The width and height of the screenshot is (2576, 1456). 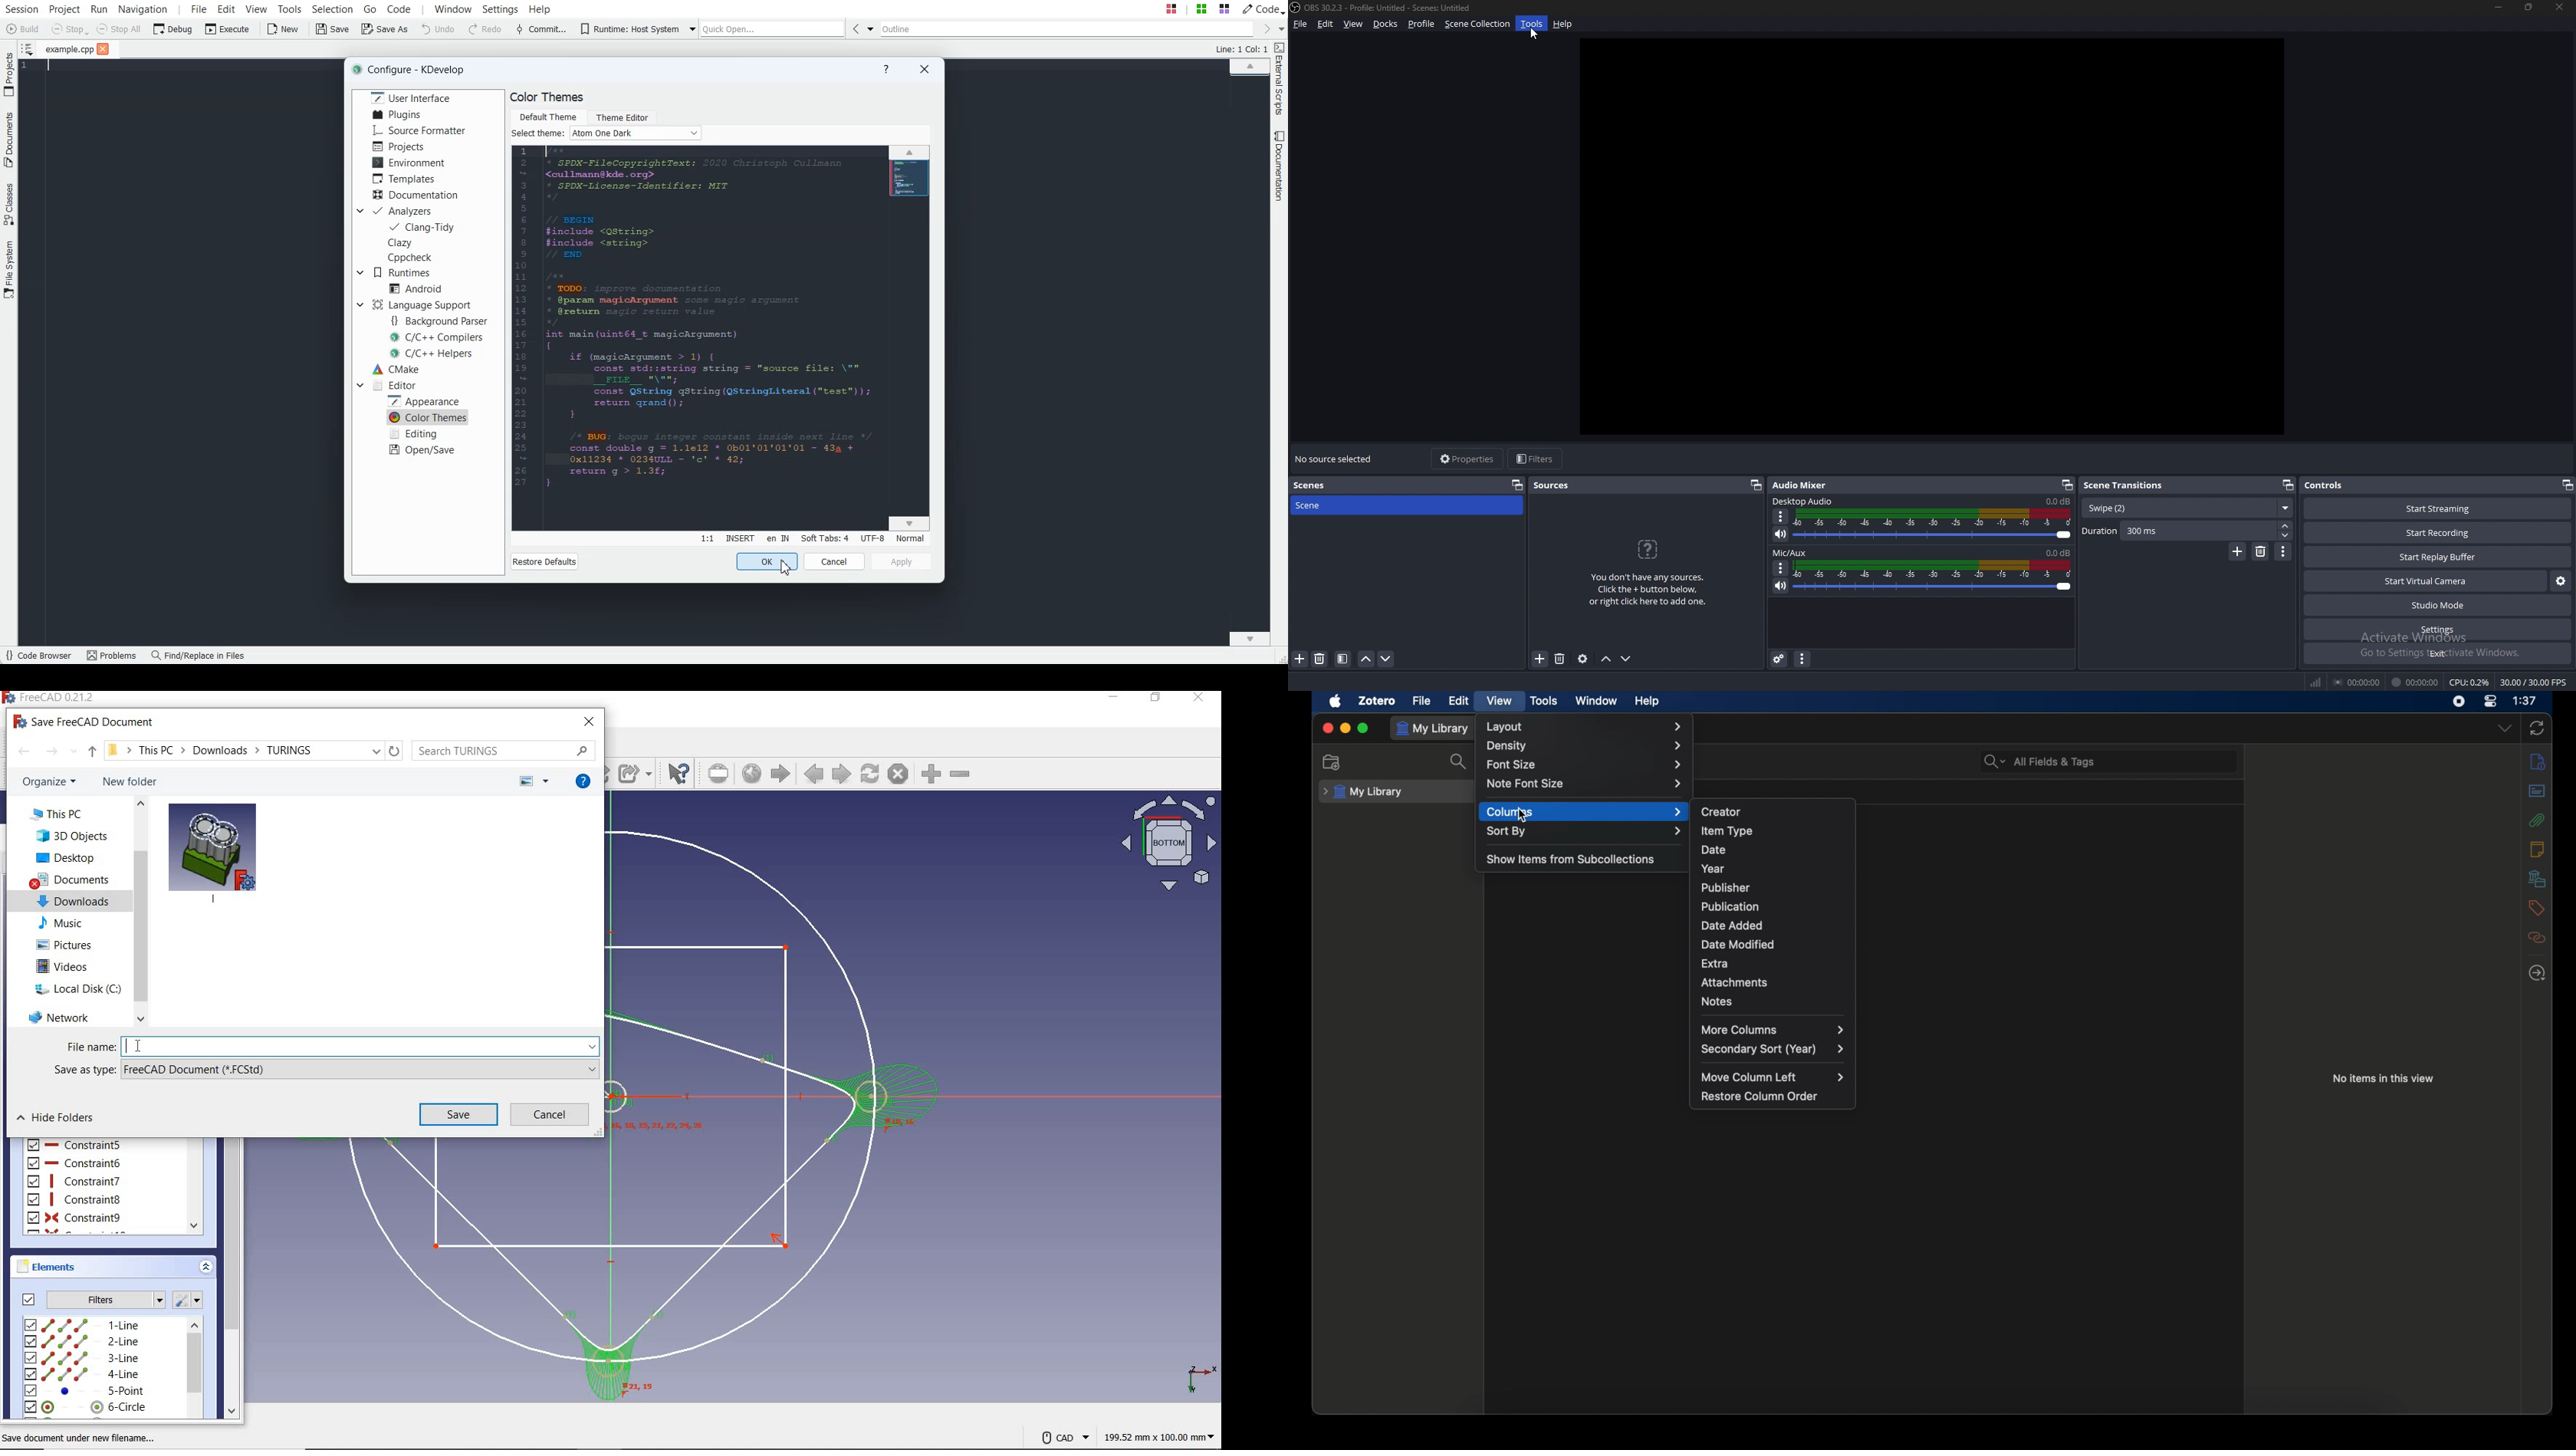 I want to click on music, so click(x=60, y=923).